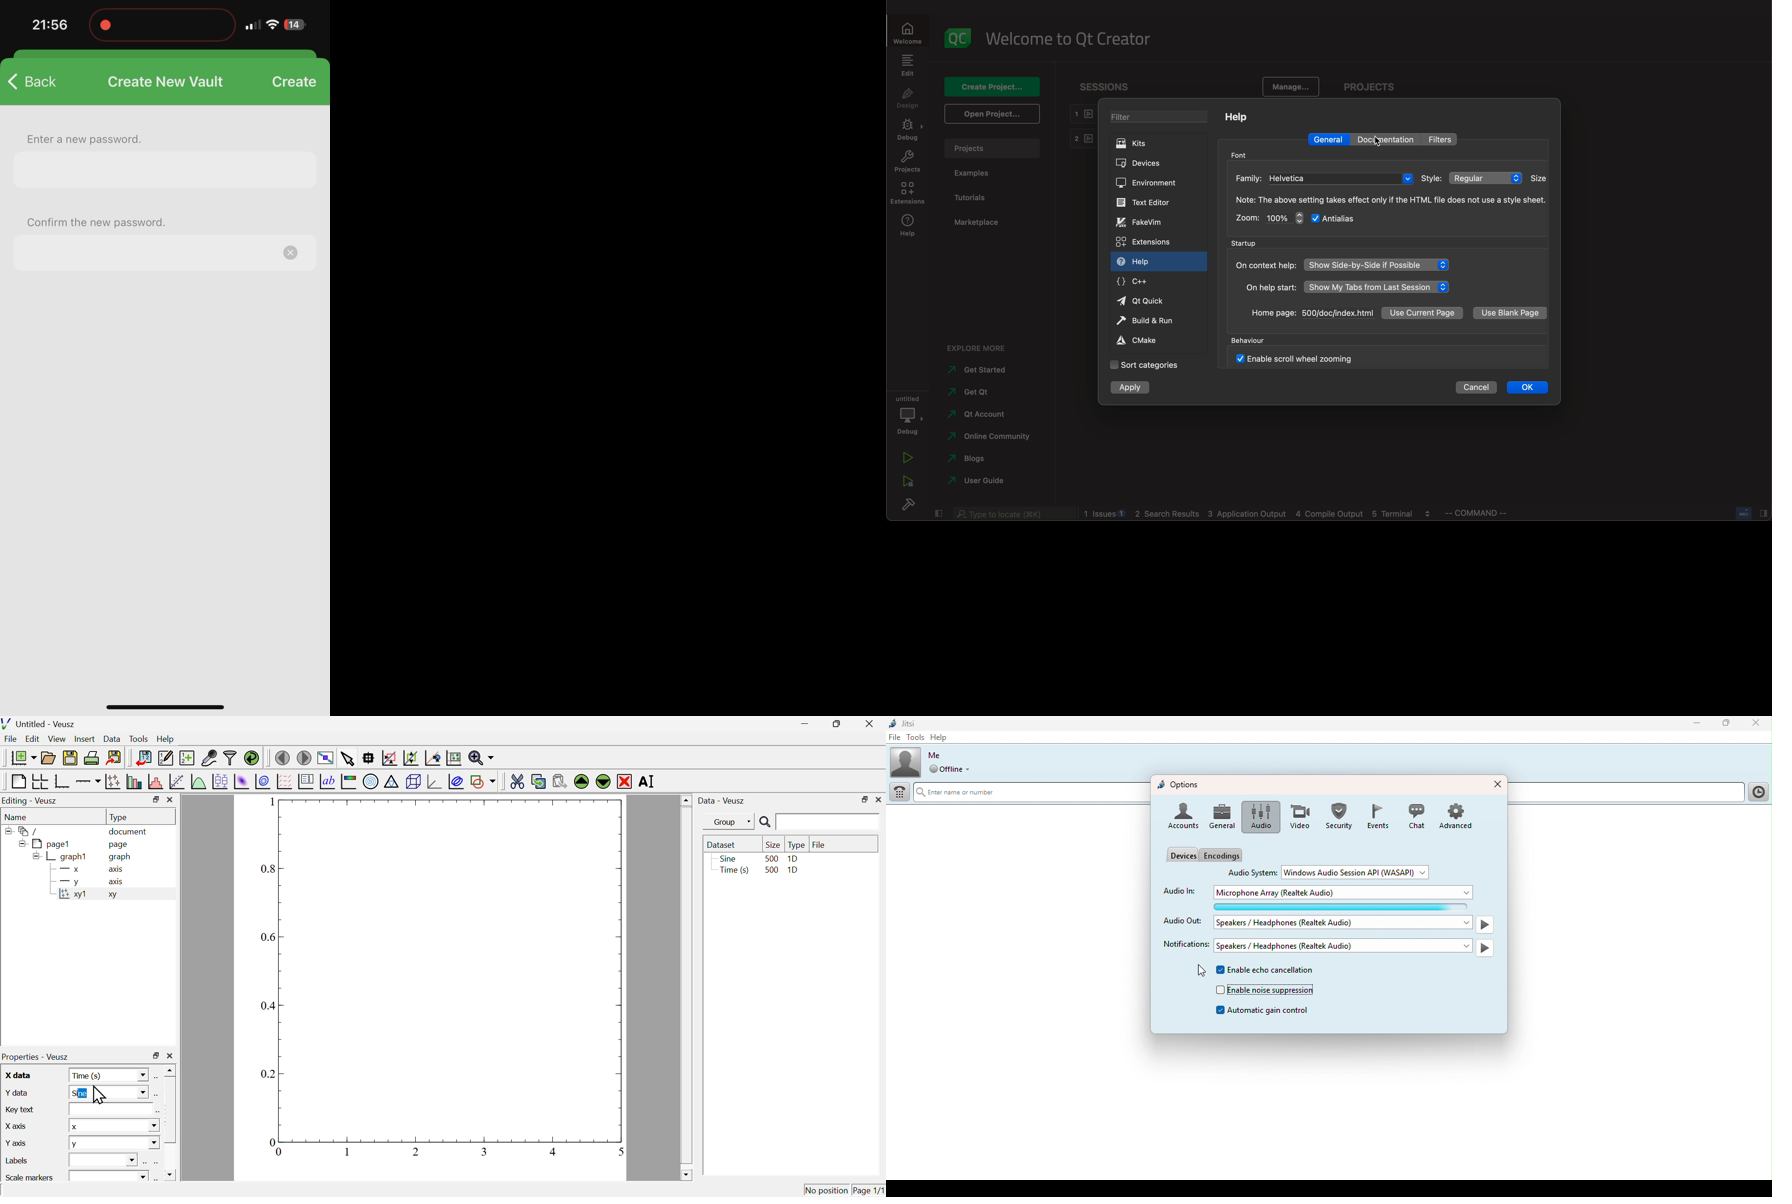  Describe the element at coordinates (982, 370) in the screenshot. I see `started` at that location.